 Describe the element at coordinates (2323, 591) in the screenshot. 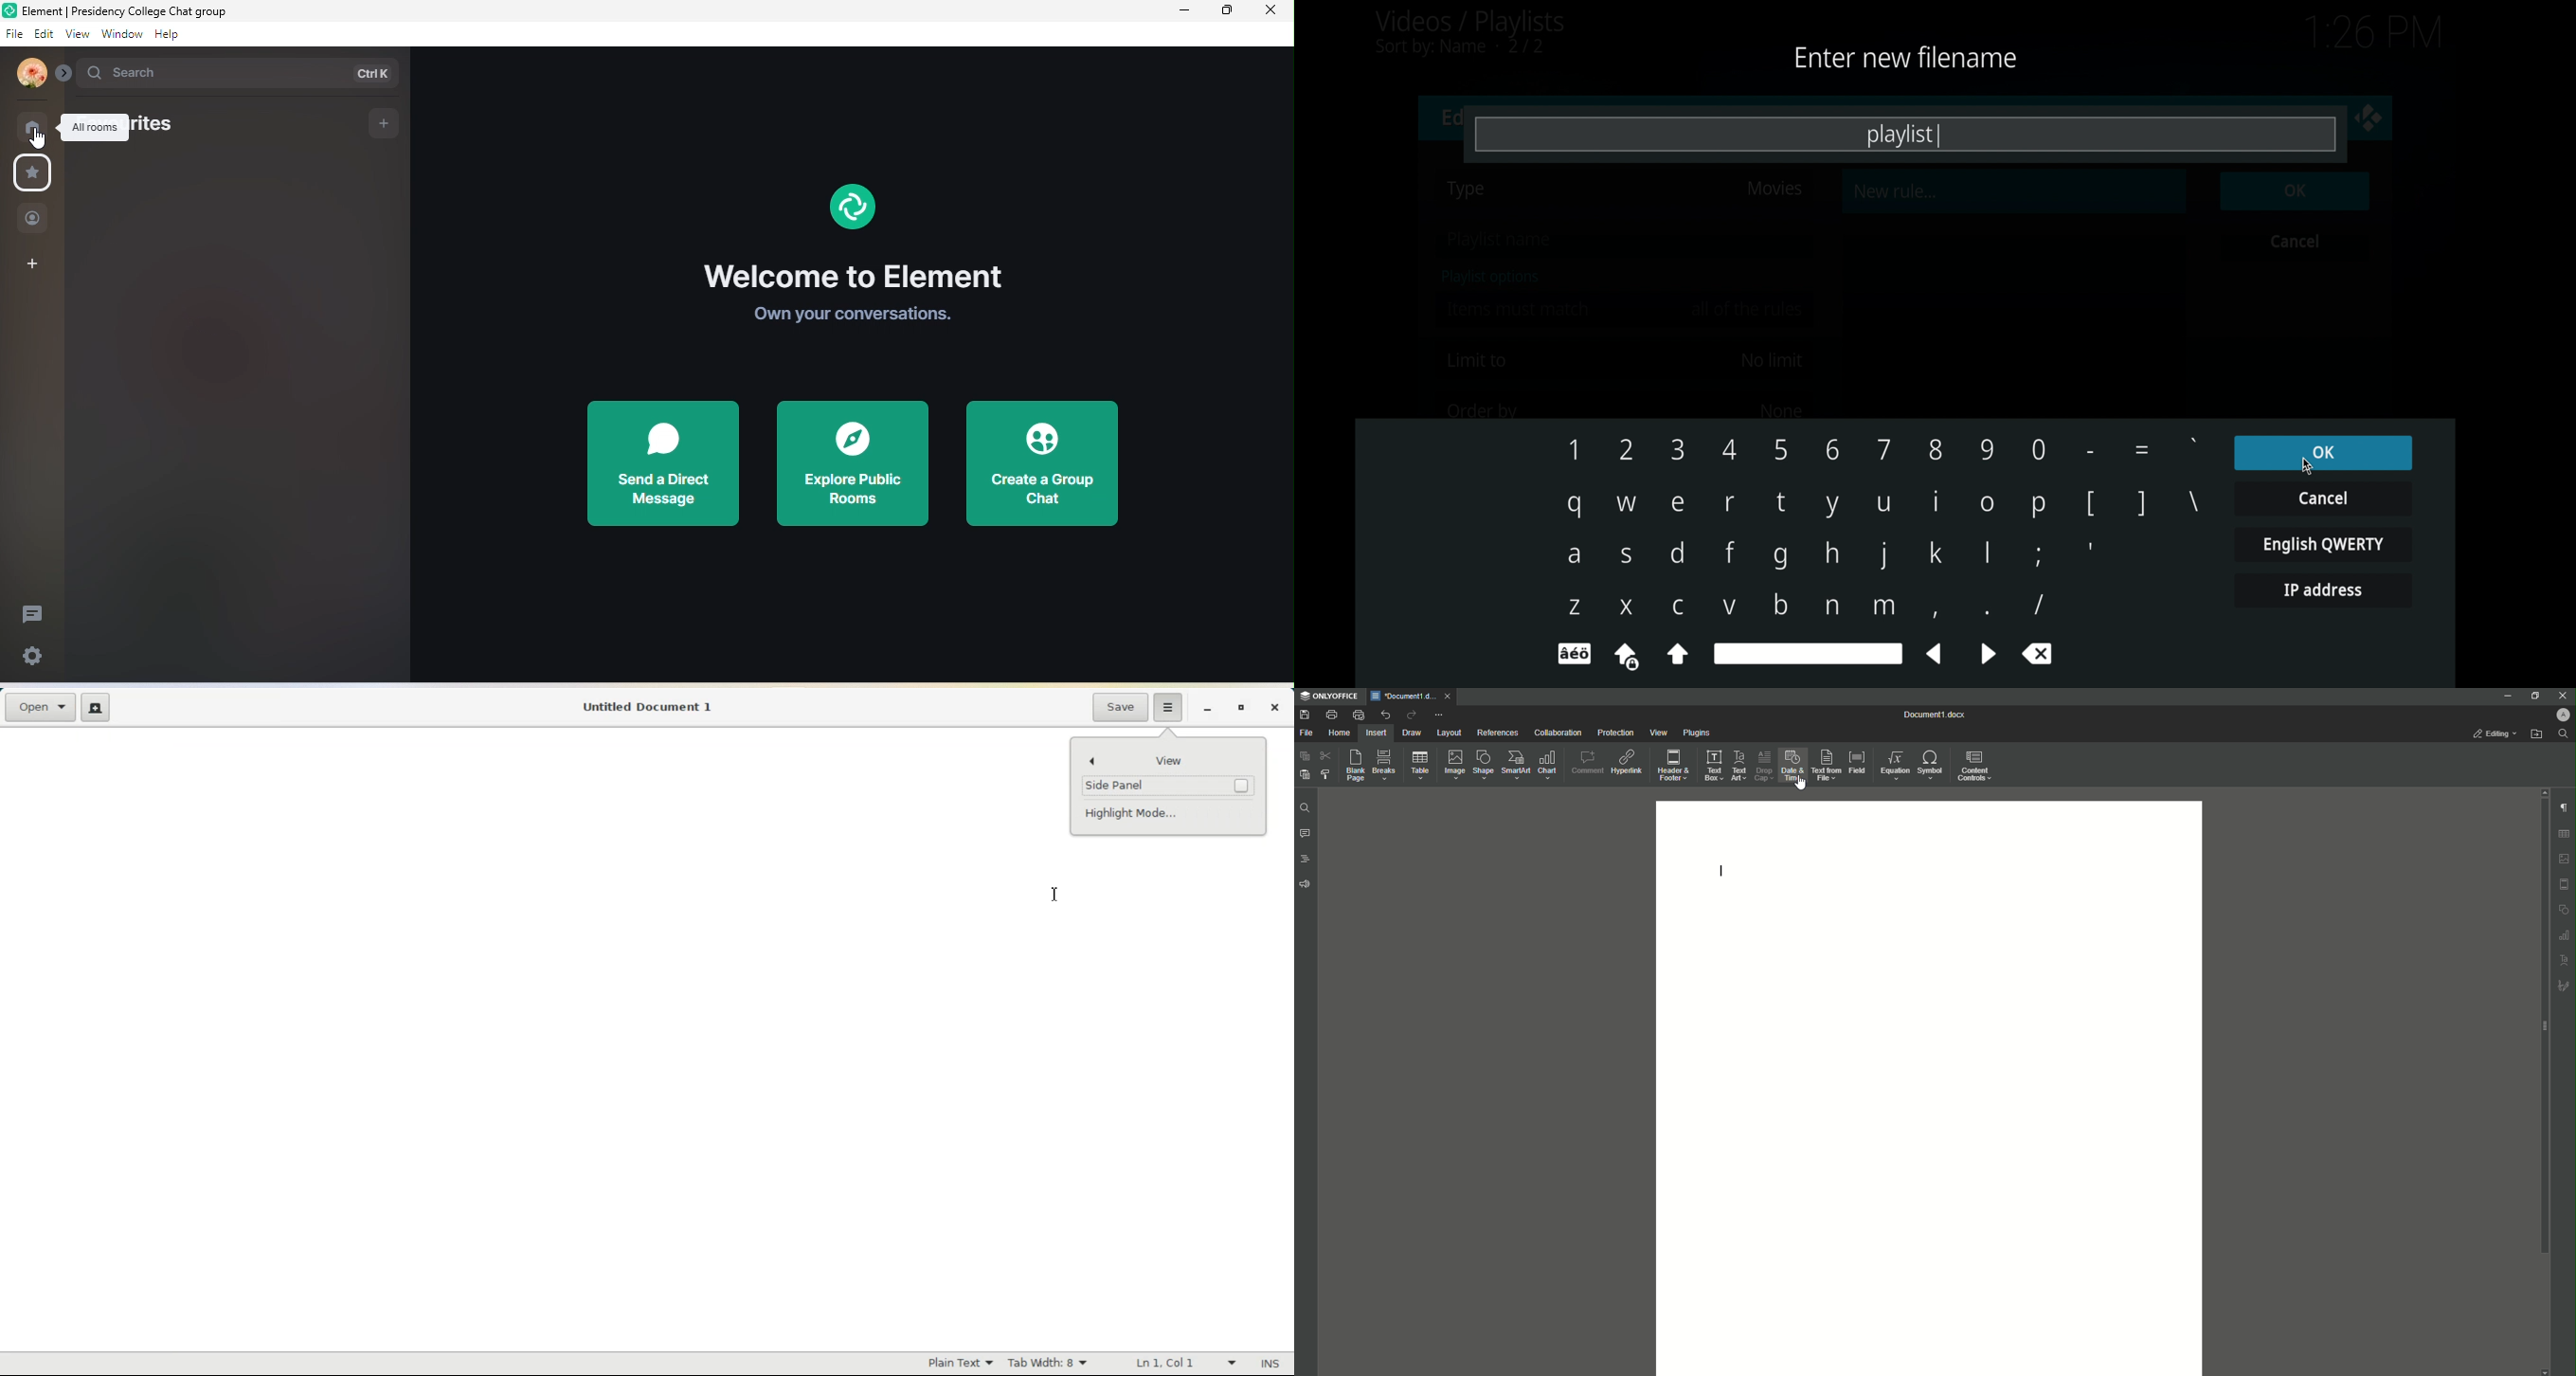

I see `ip address` at that location.